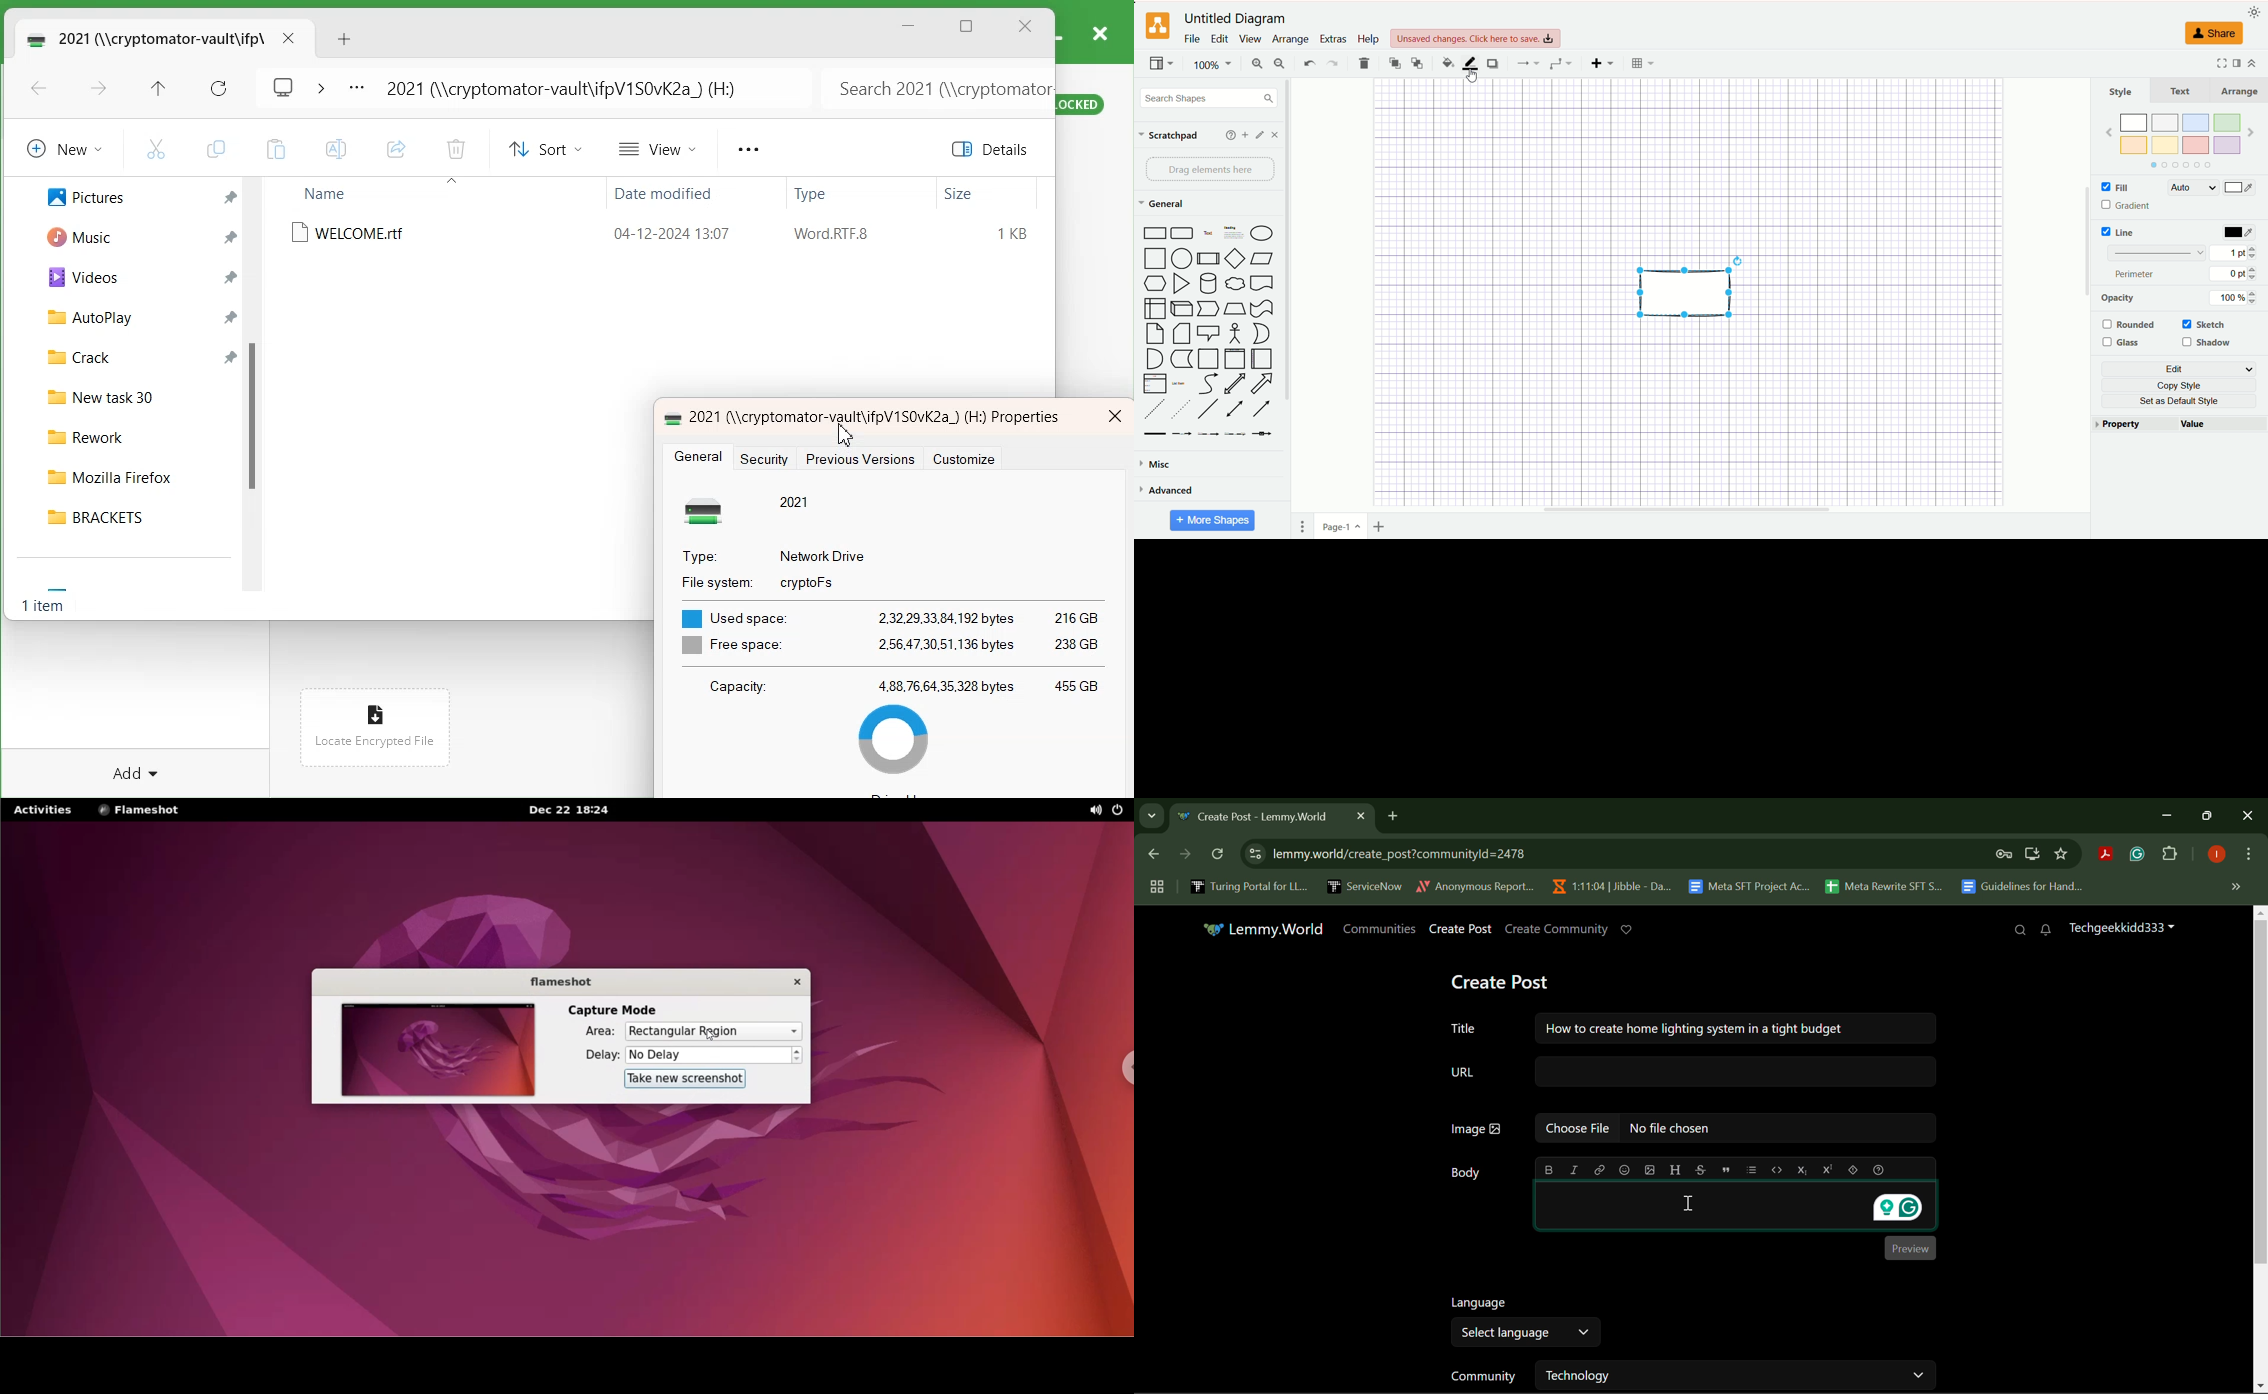  What do you see at coordinates (1726, 1170) in the screenshot?
I see `quote` at bounding box center [1726, 1170].